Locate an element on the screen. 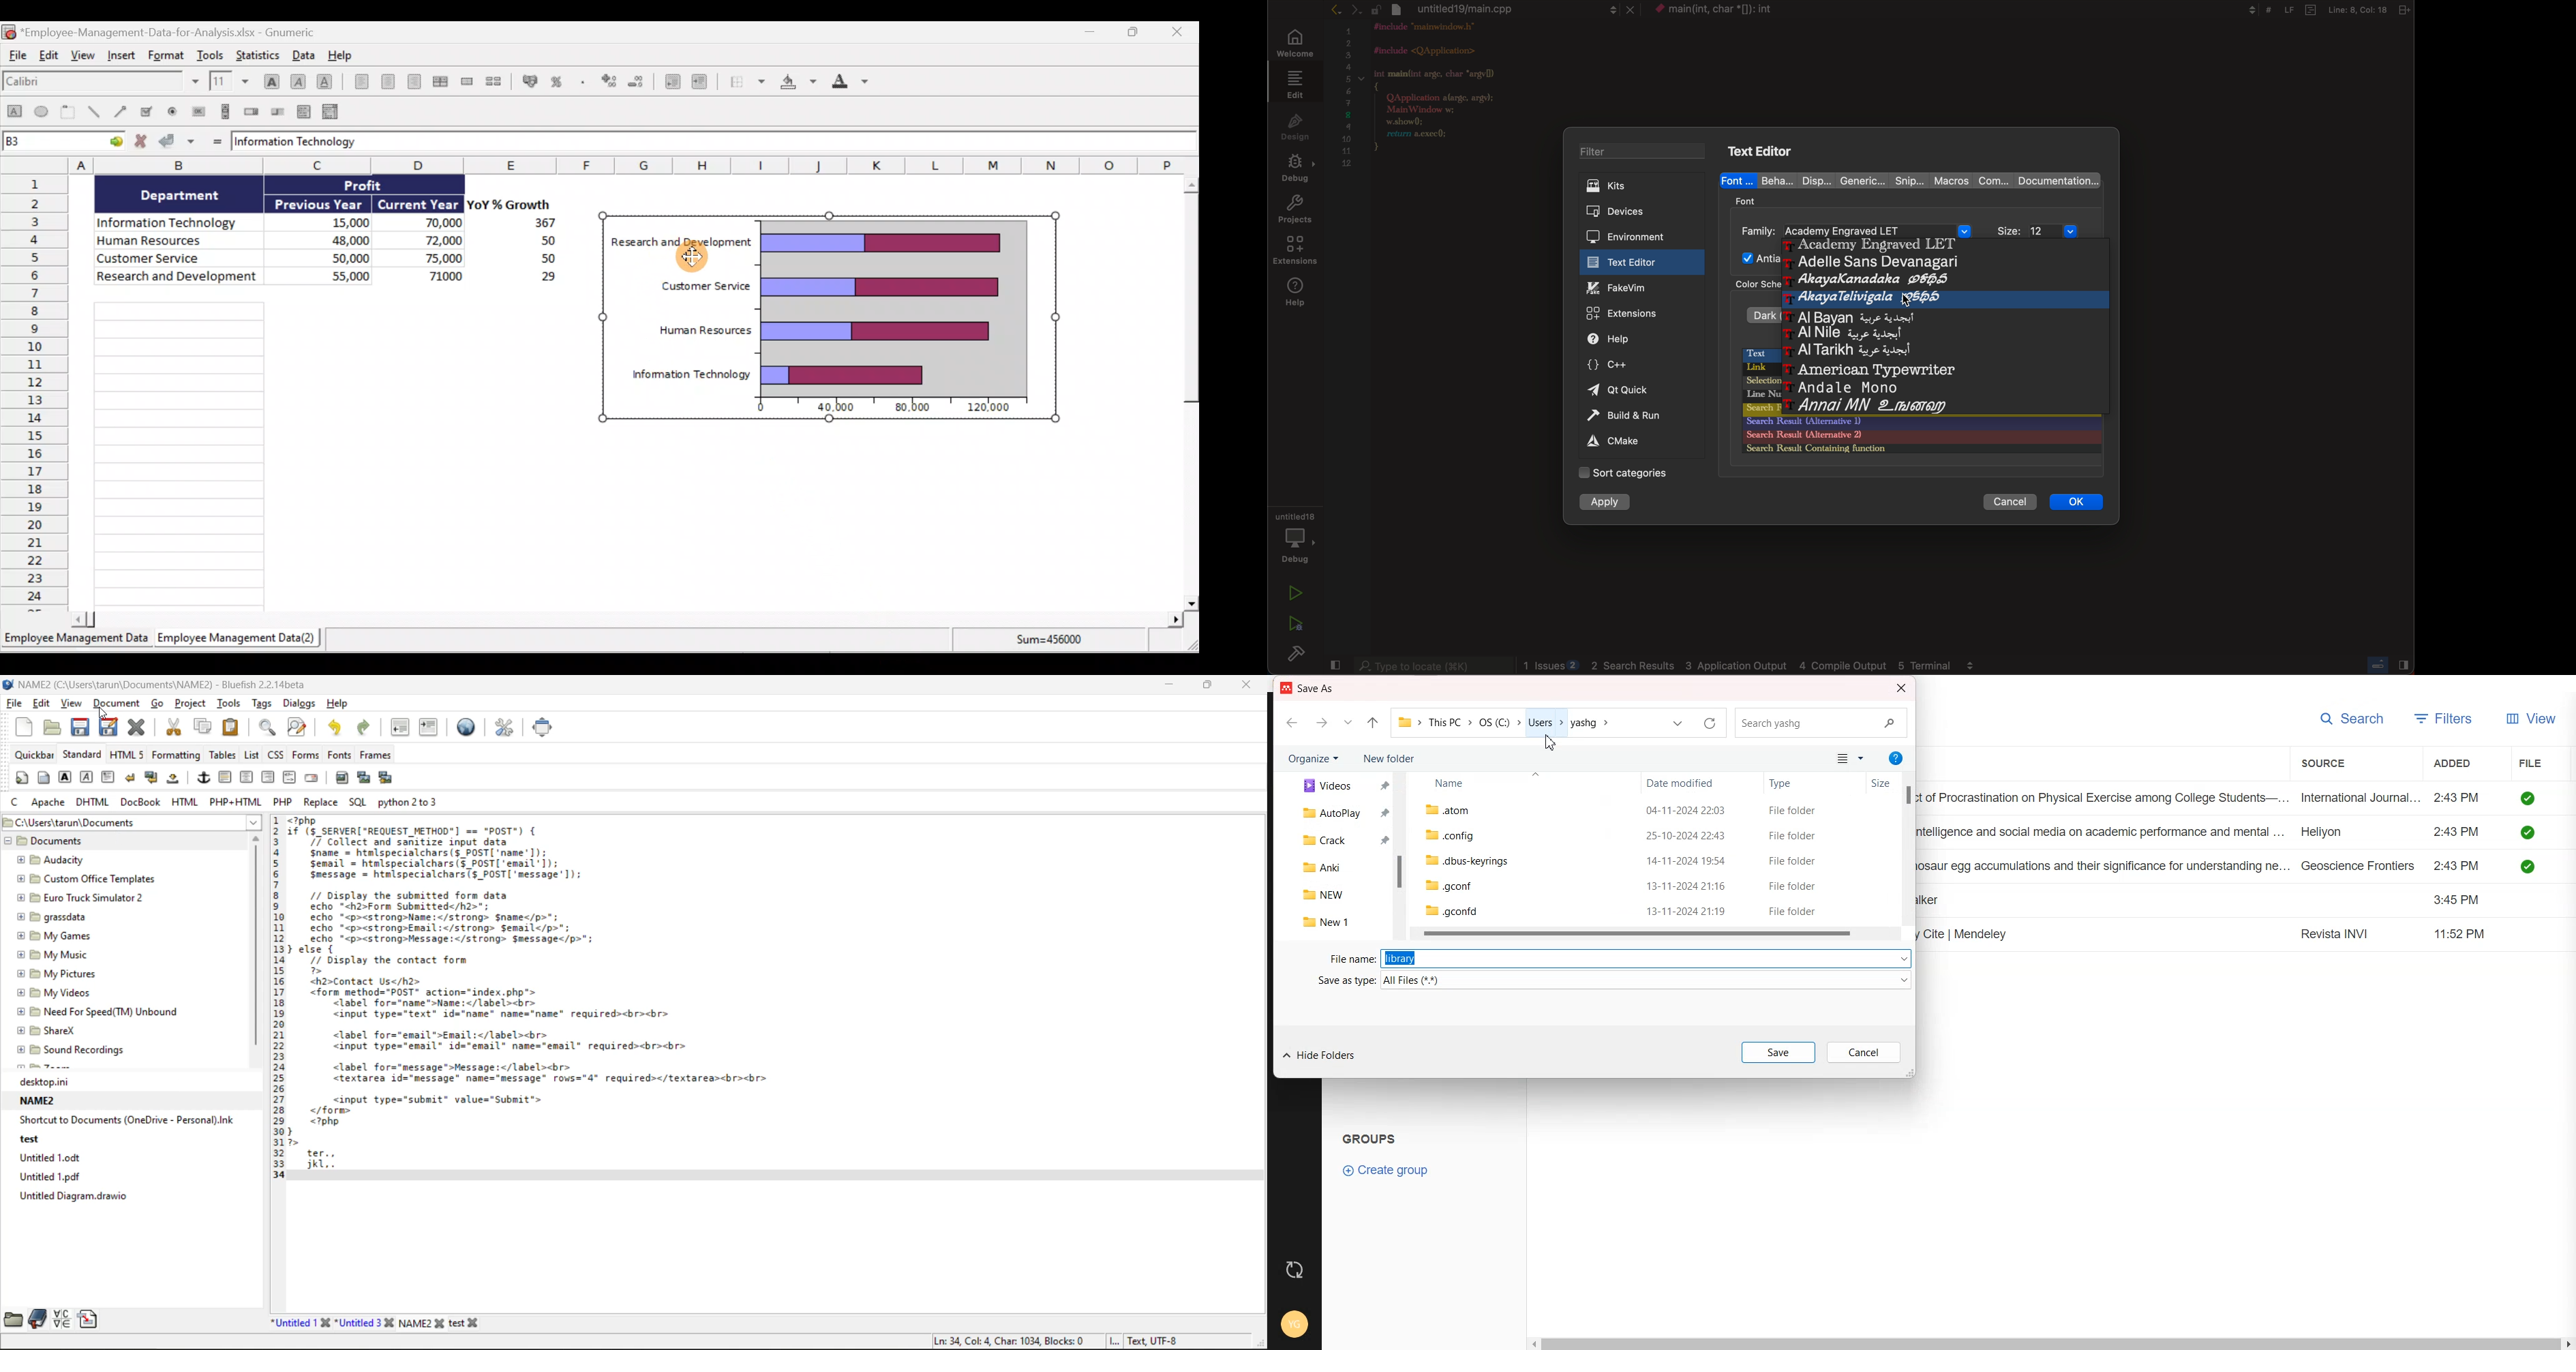  quickstart is located at coordinates (22, 777).